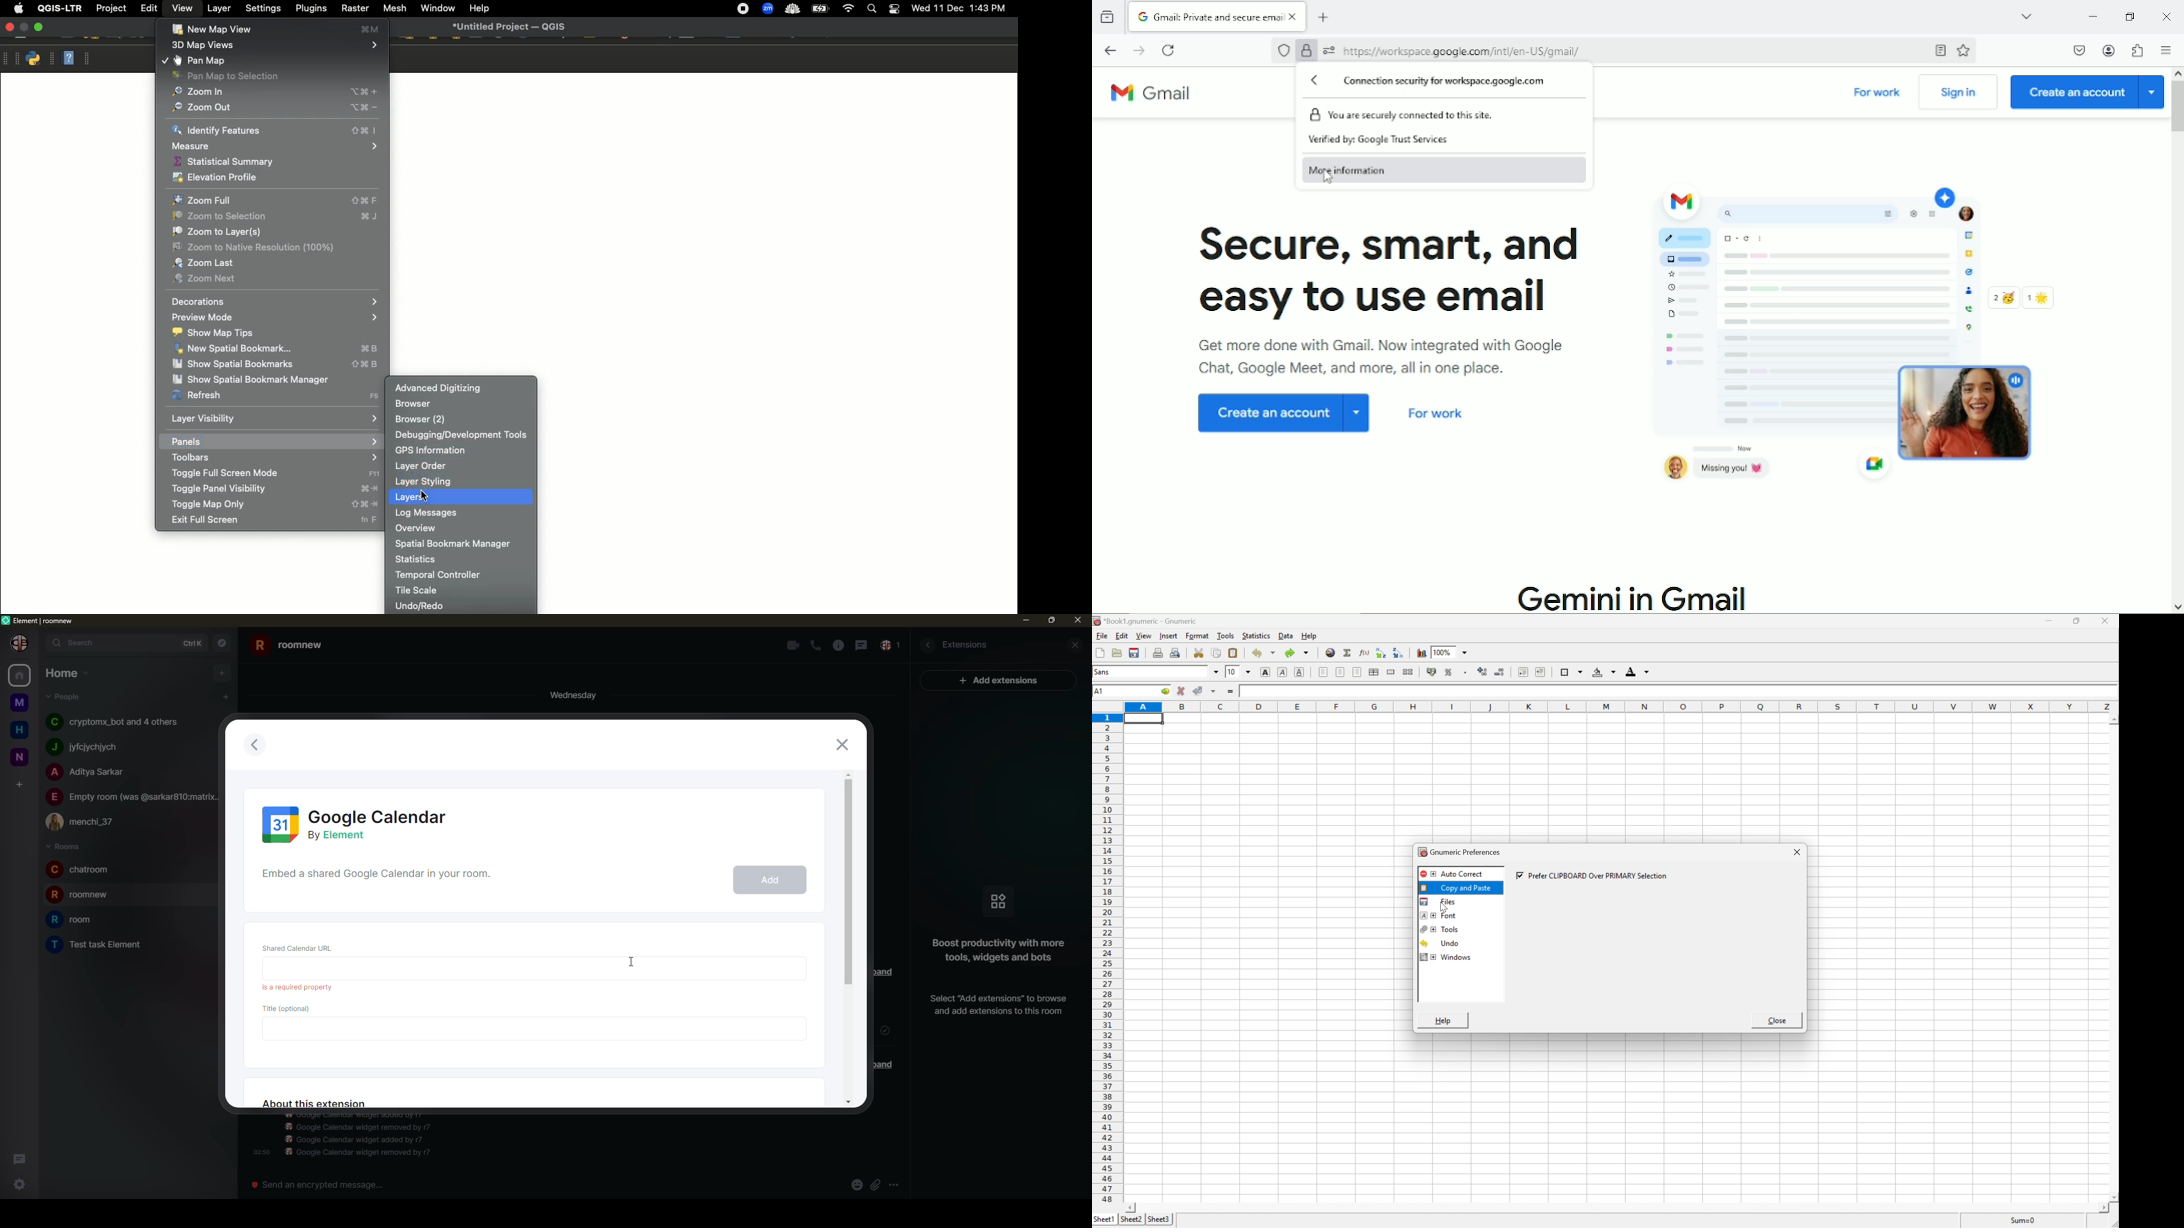 This screenshot has height=1232, width=2184. I want to click on new, so click(1100, 653).